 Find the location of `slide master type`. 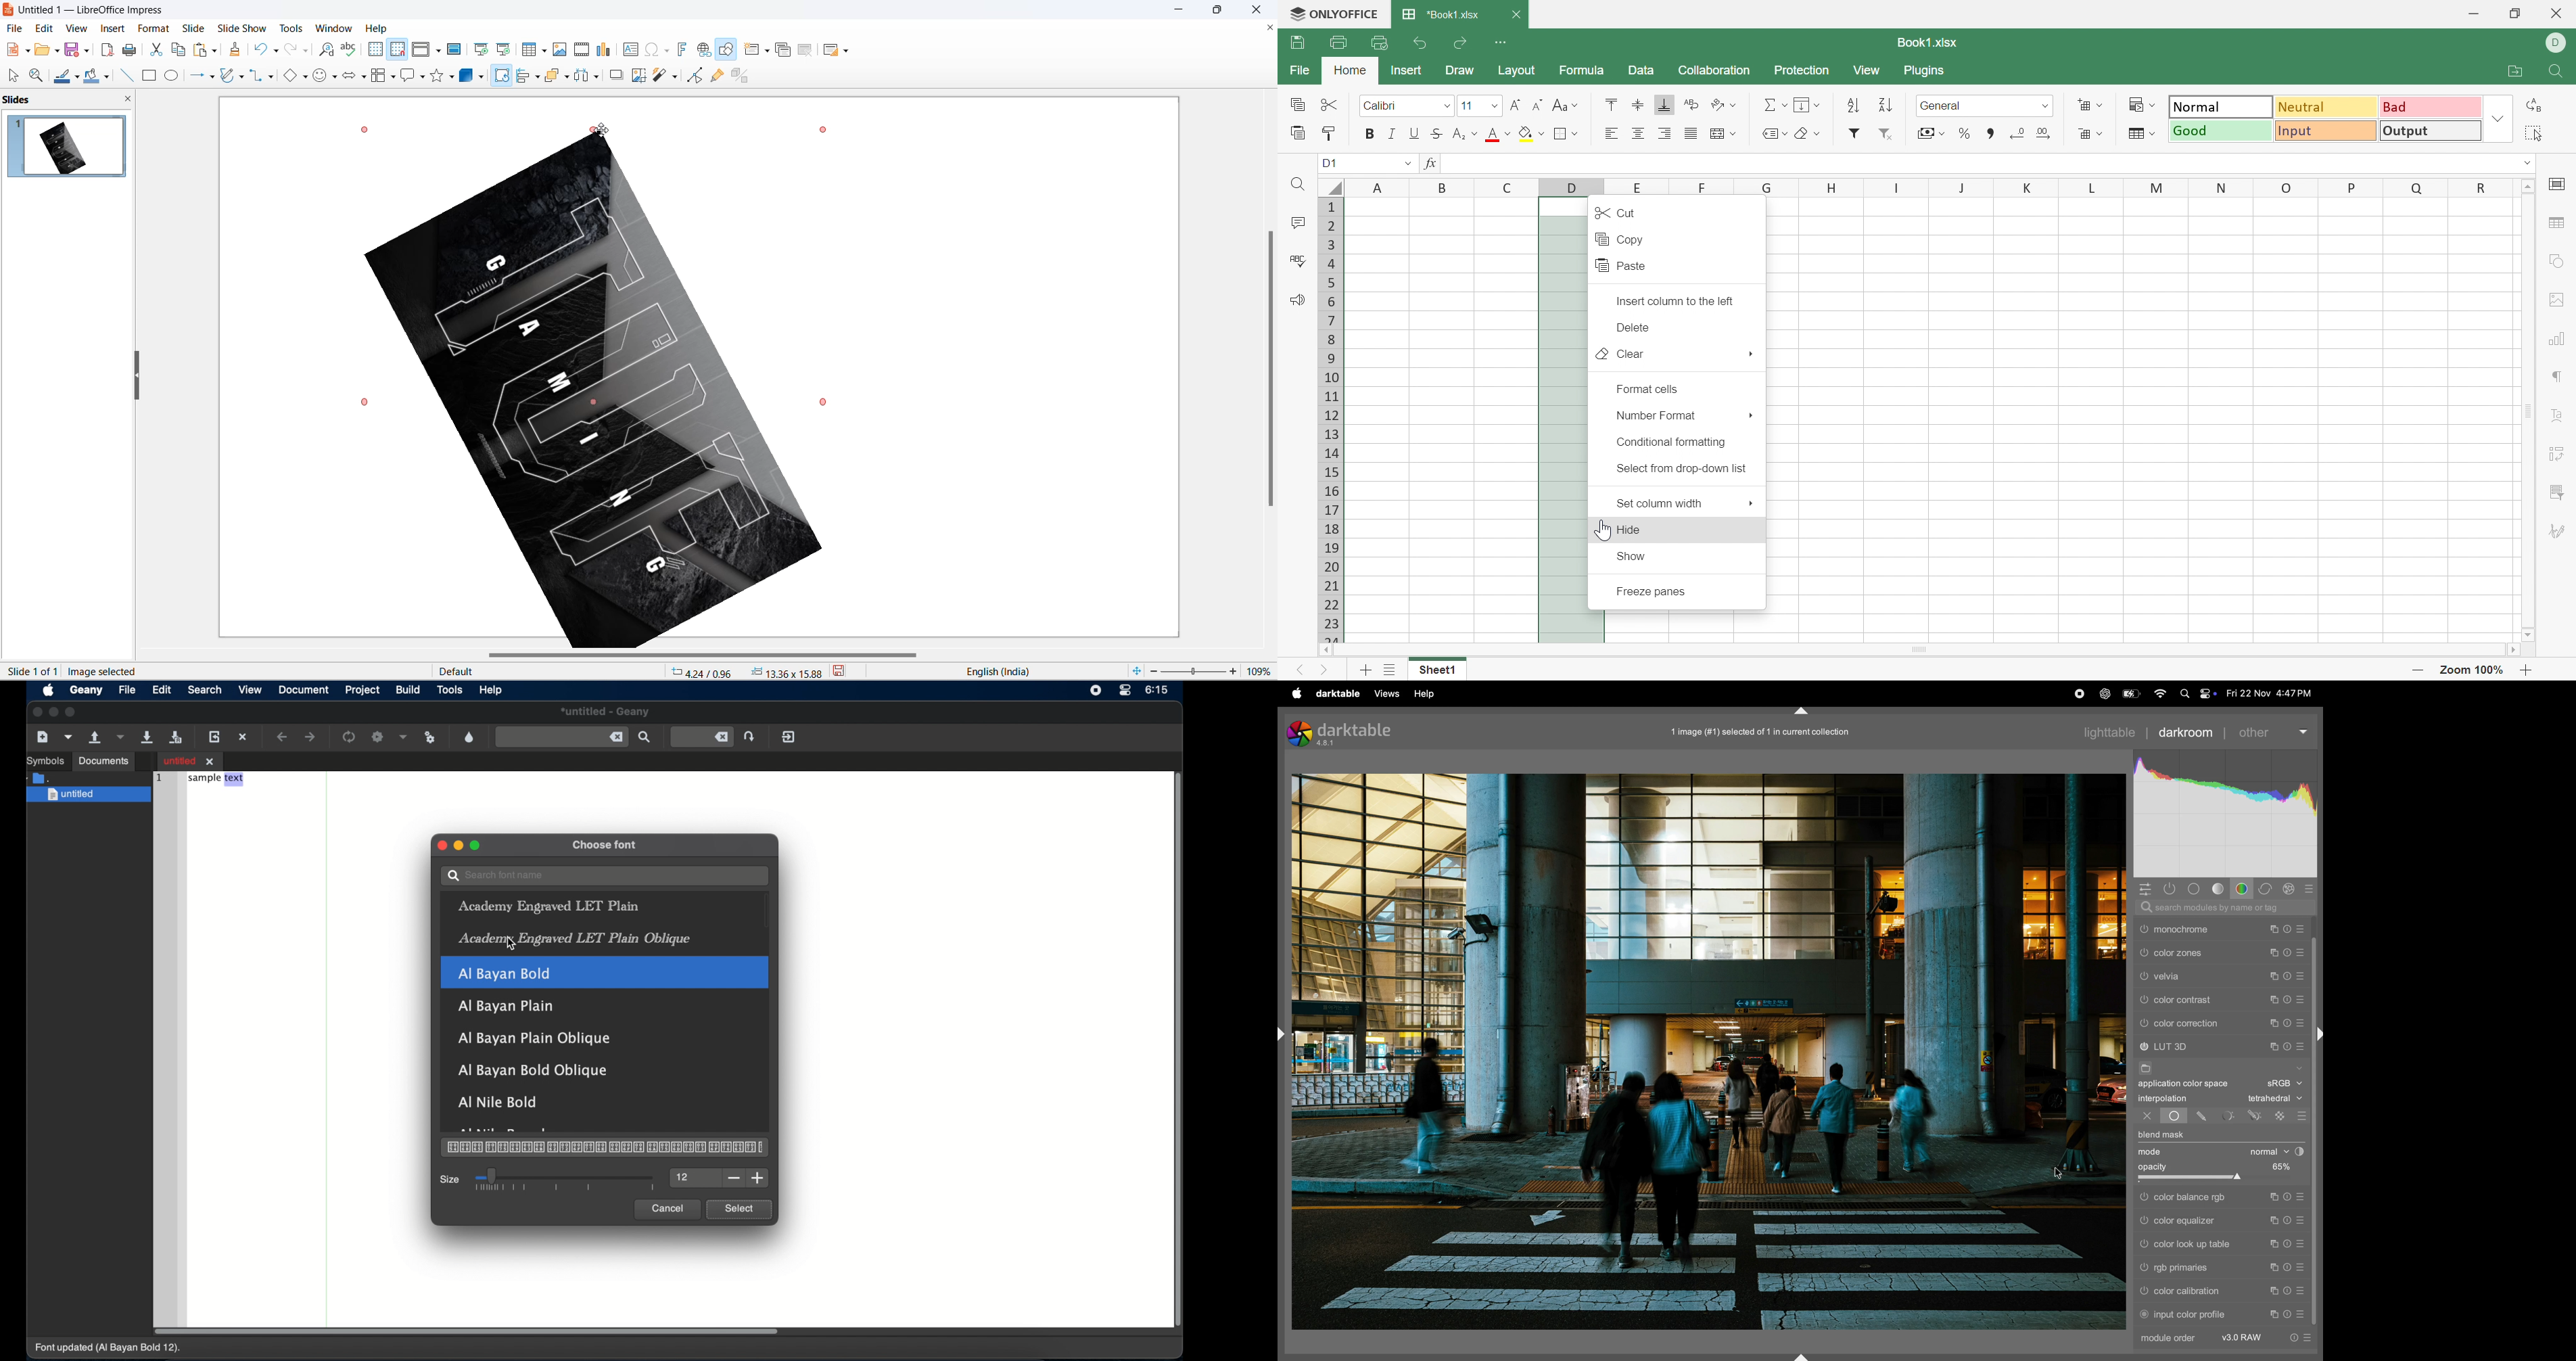

slide master type is located at coordinates (551, 672).